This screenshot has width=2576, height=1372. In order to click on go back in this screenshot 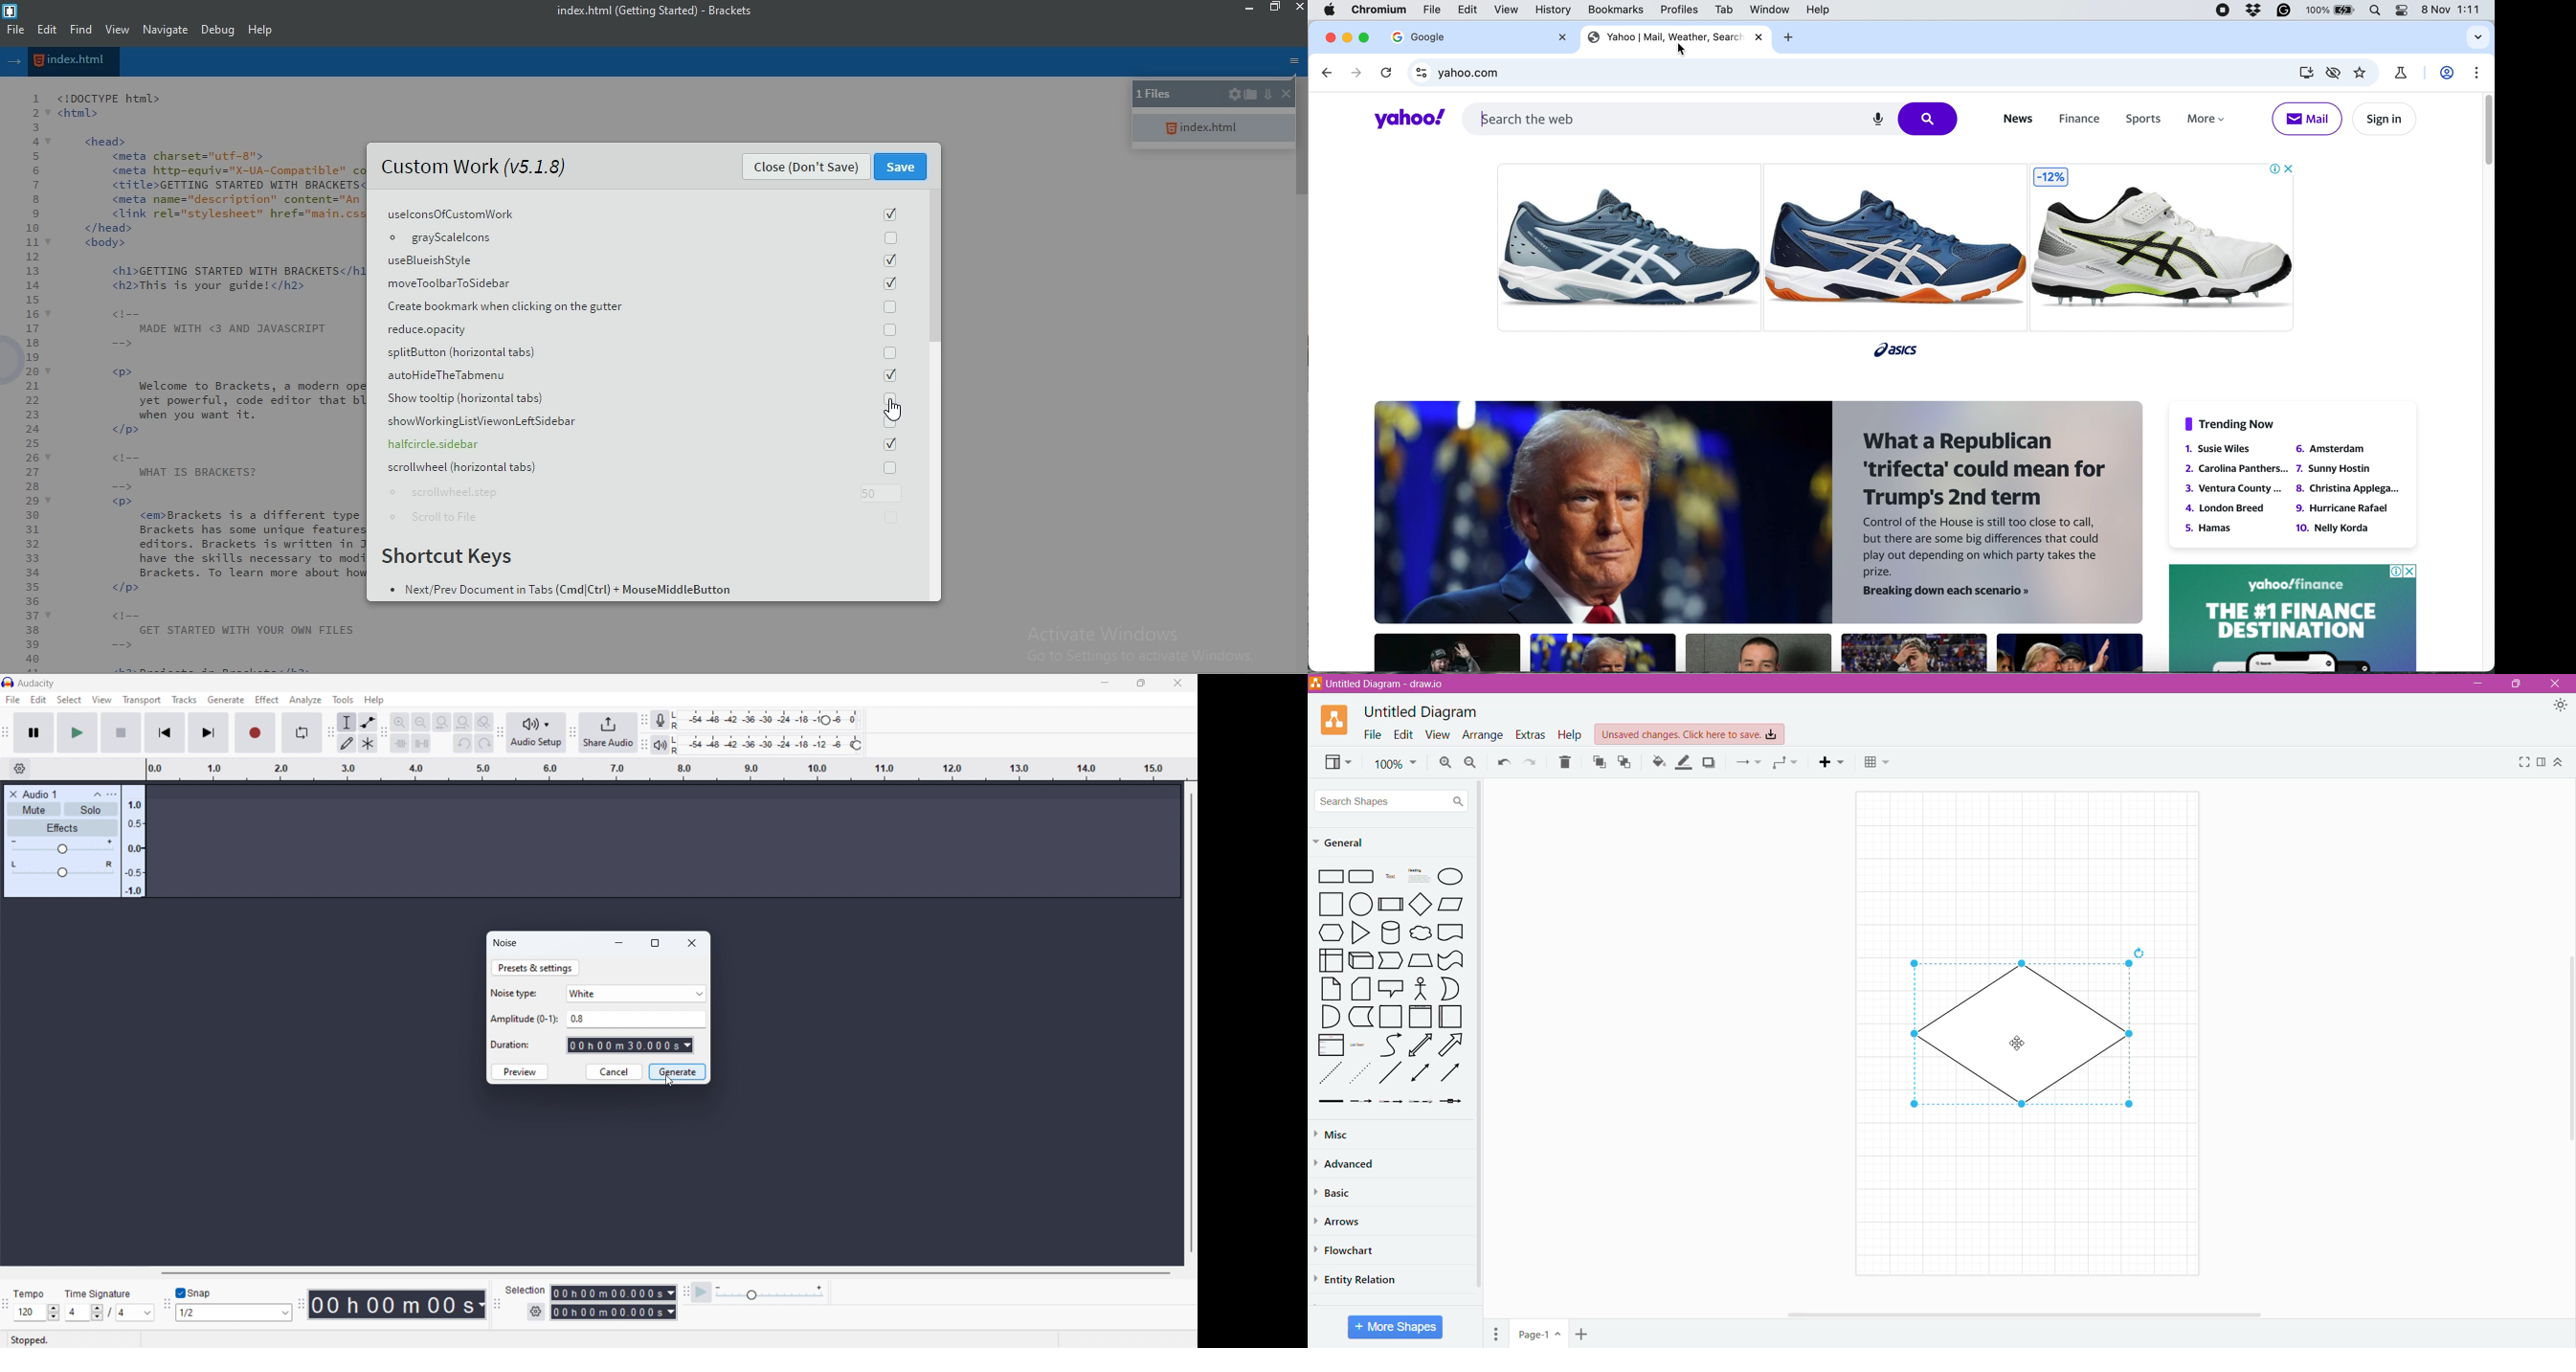, I will do `click(1328, 73)`.